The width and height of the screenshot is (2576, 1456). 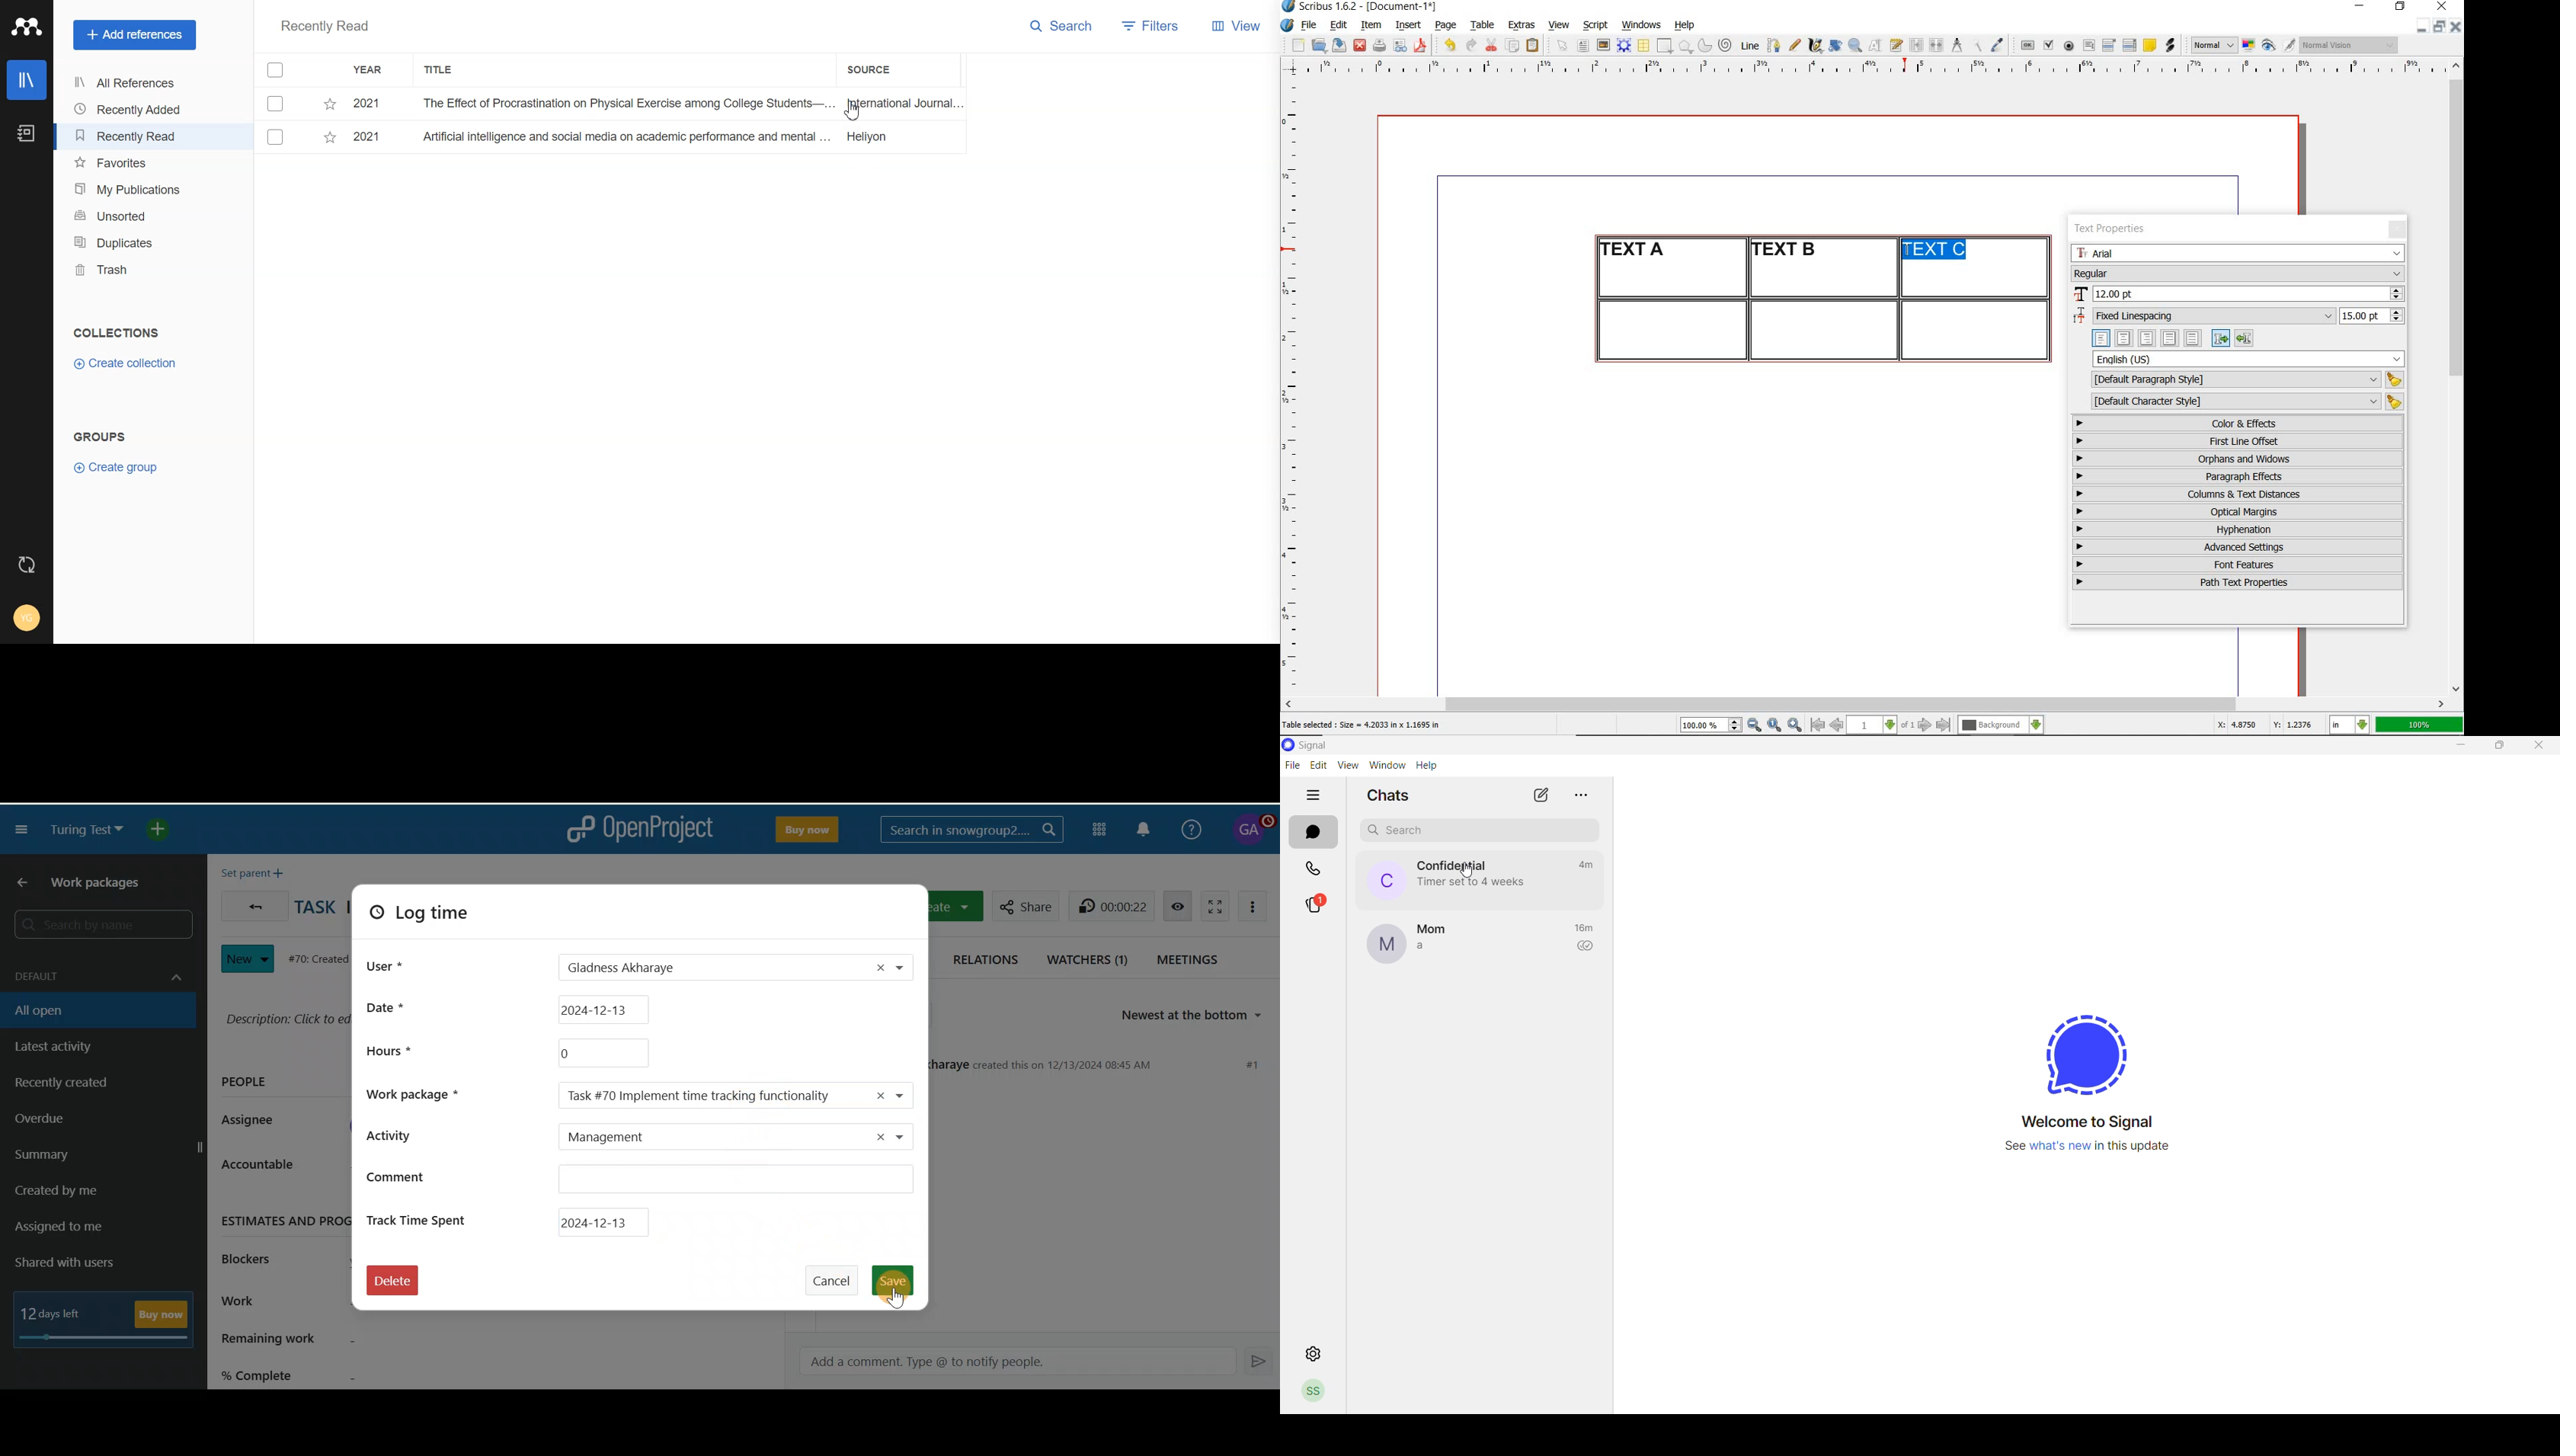 I want to click on Add a comment. Type @ to notify people., so click(x=1009, y=1362).